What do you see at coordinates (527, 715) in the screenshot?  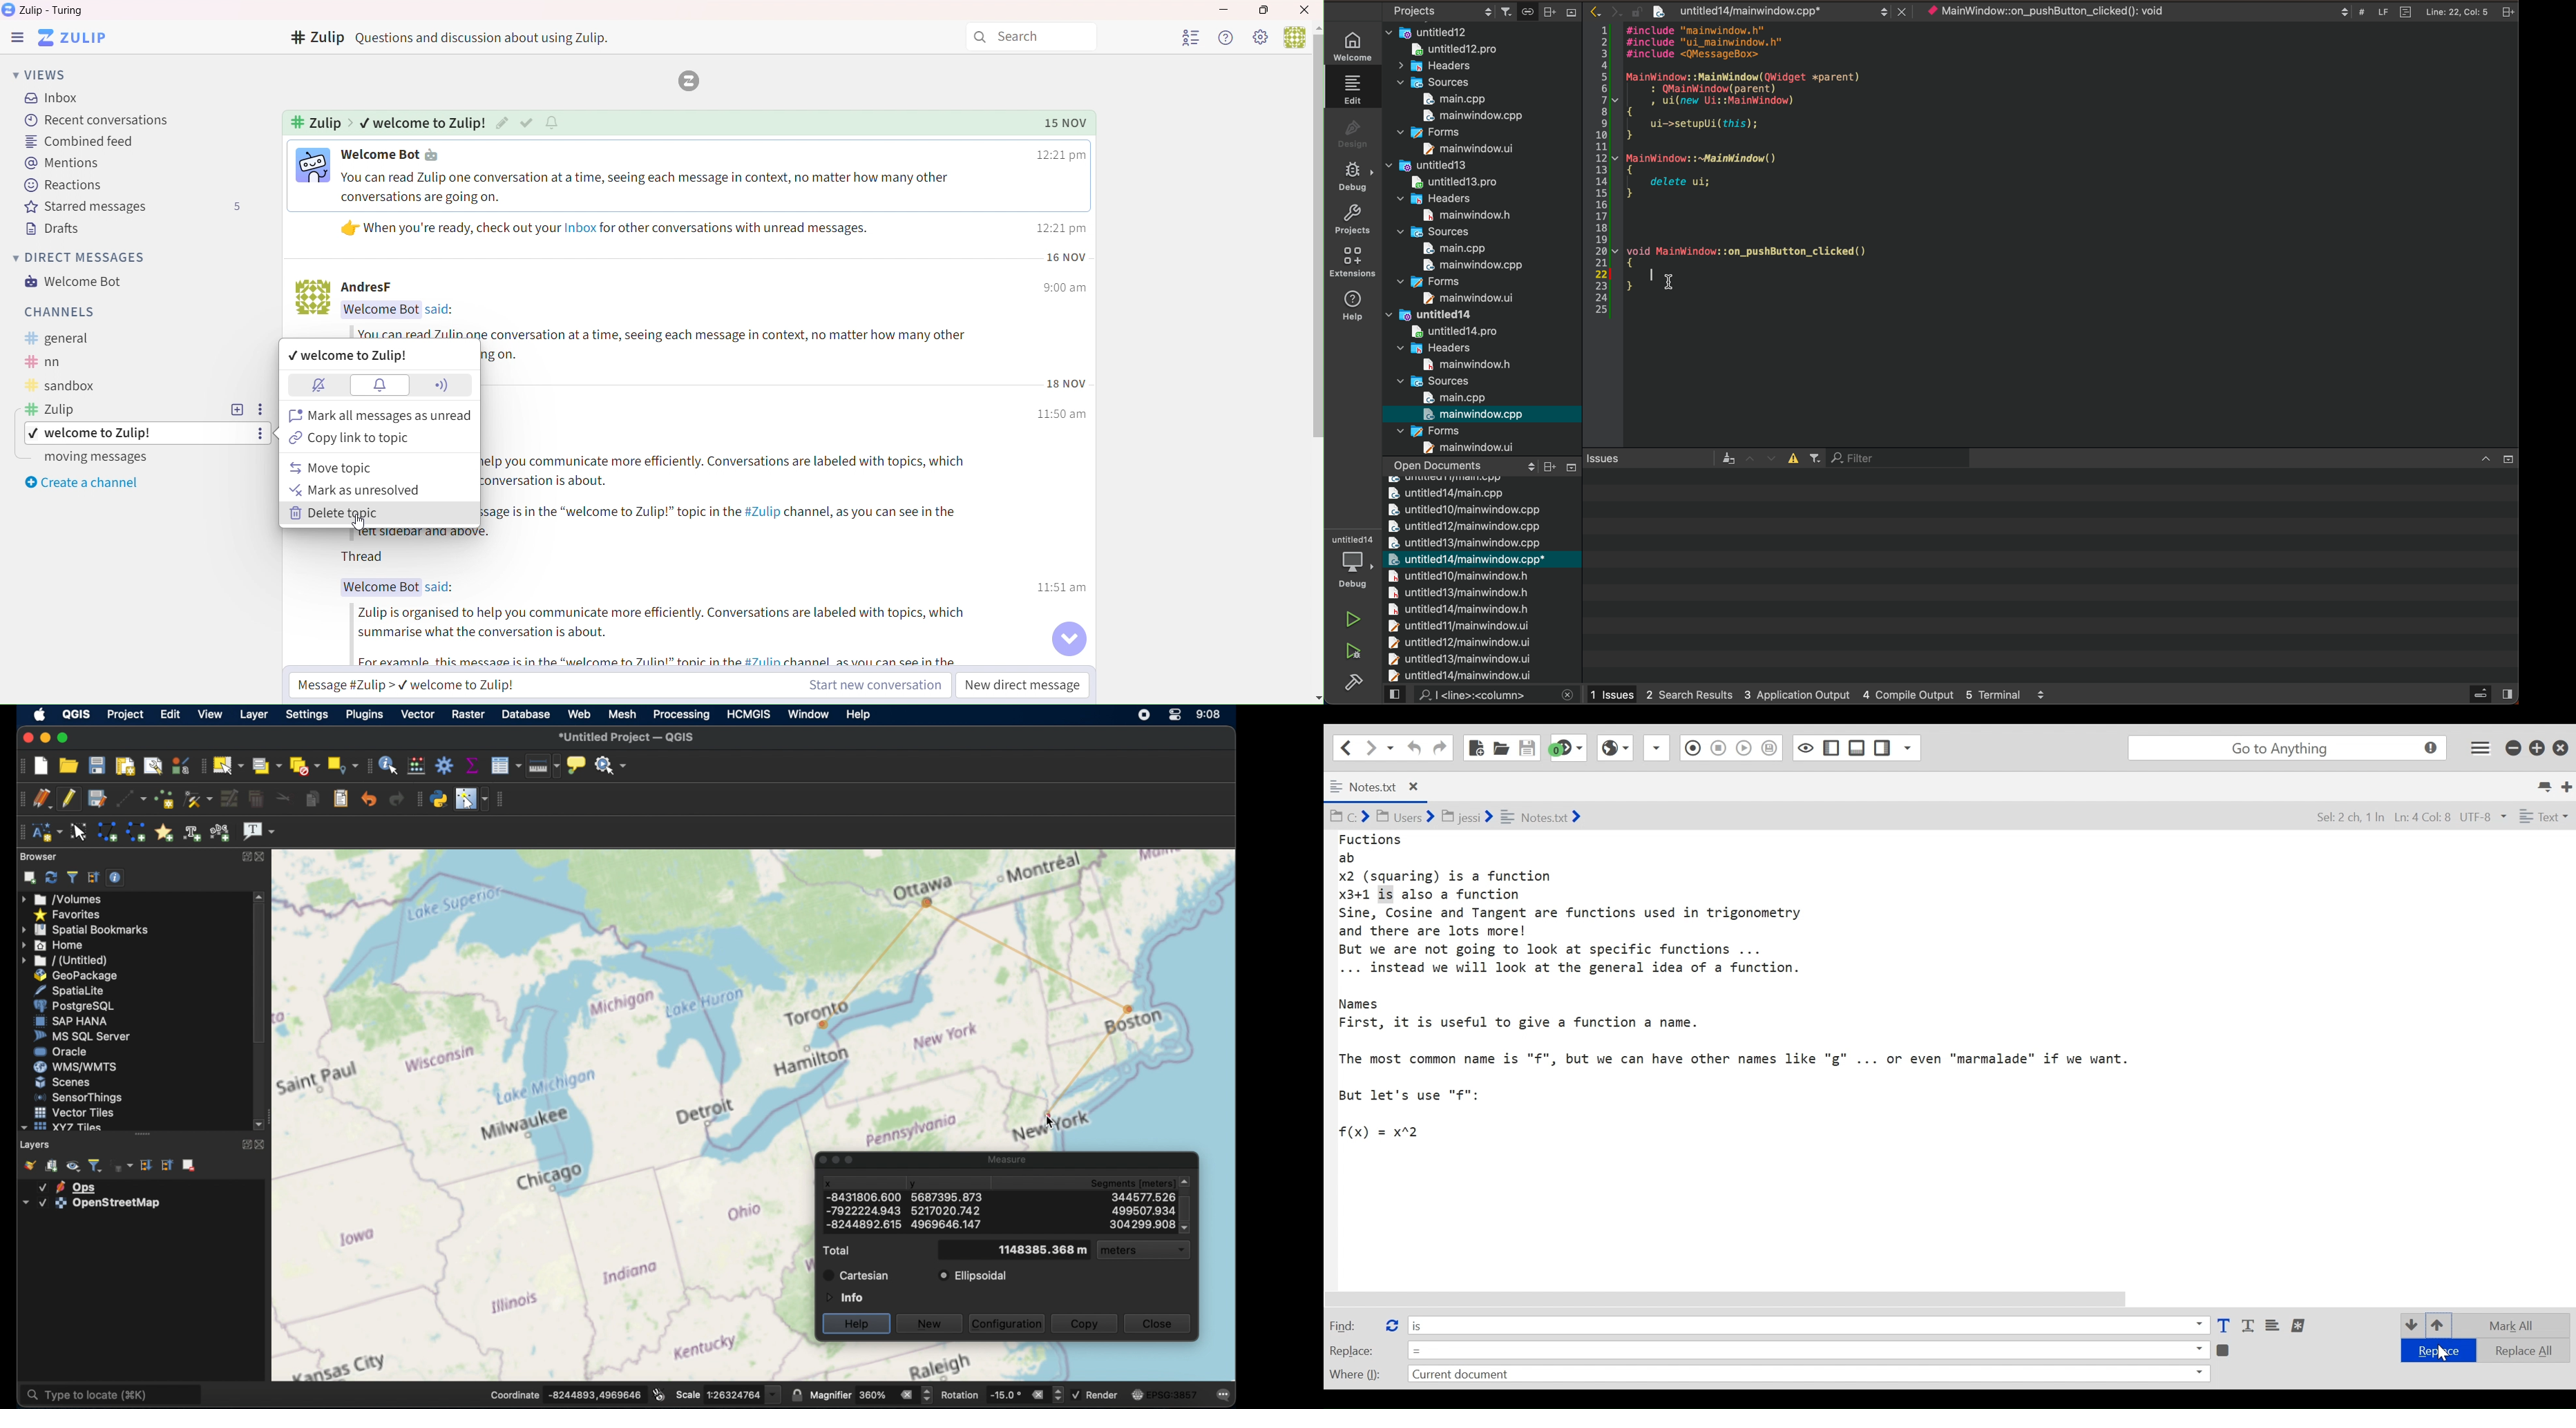 I see `database` at bounding box center [527, 715].